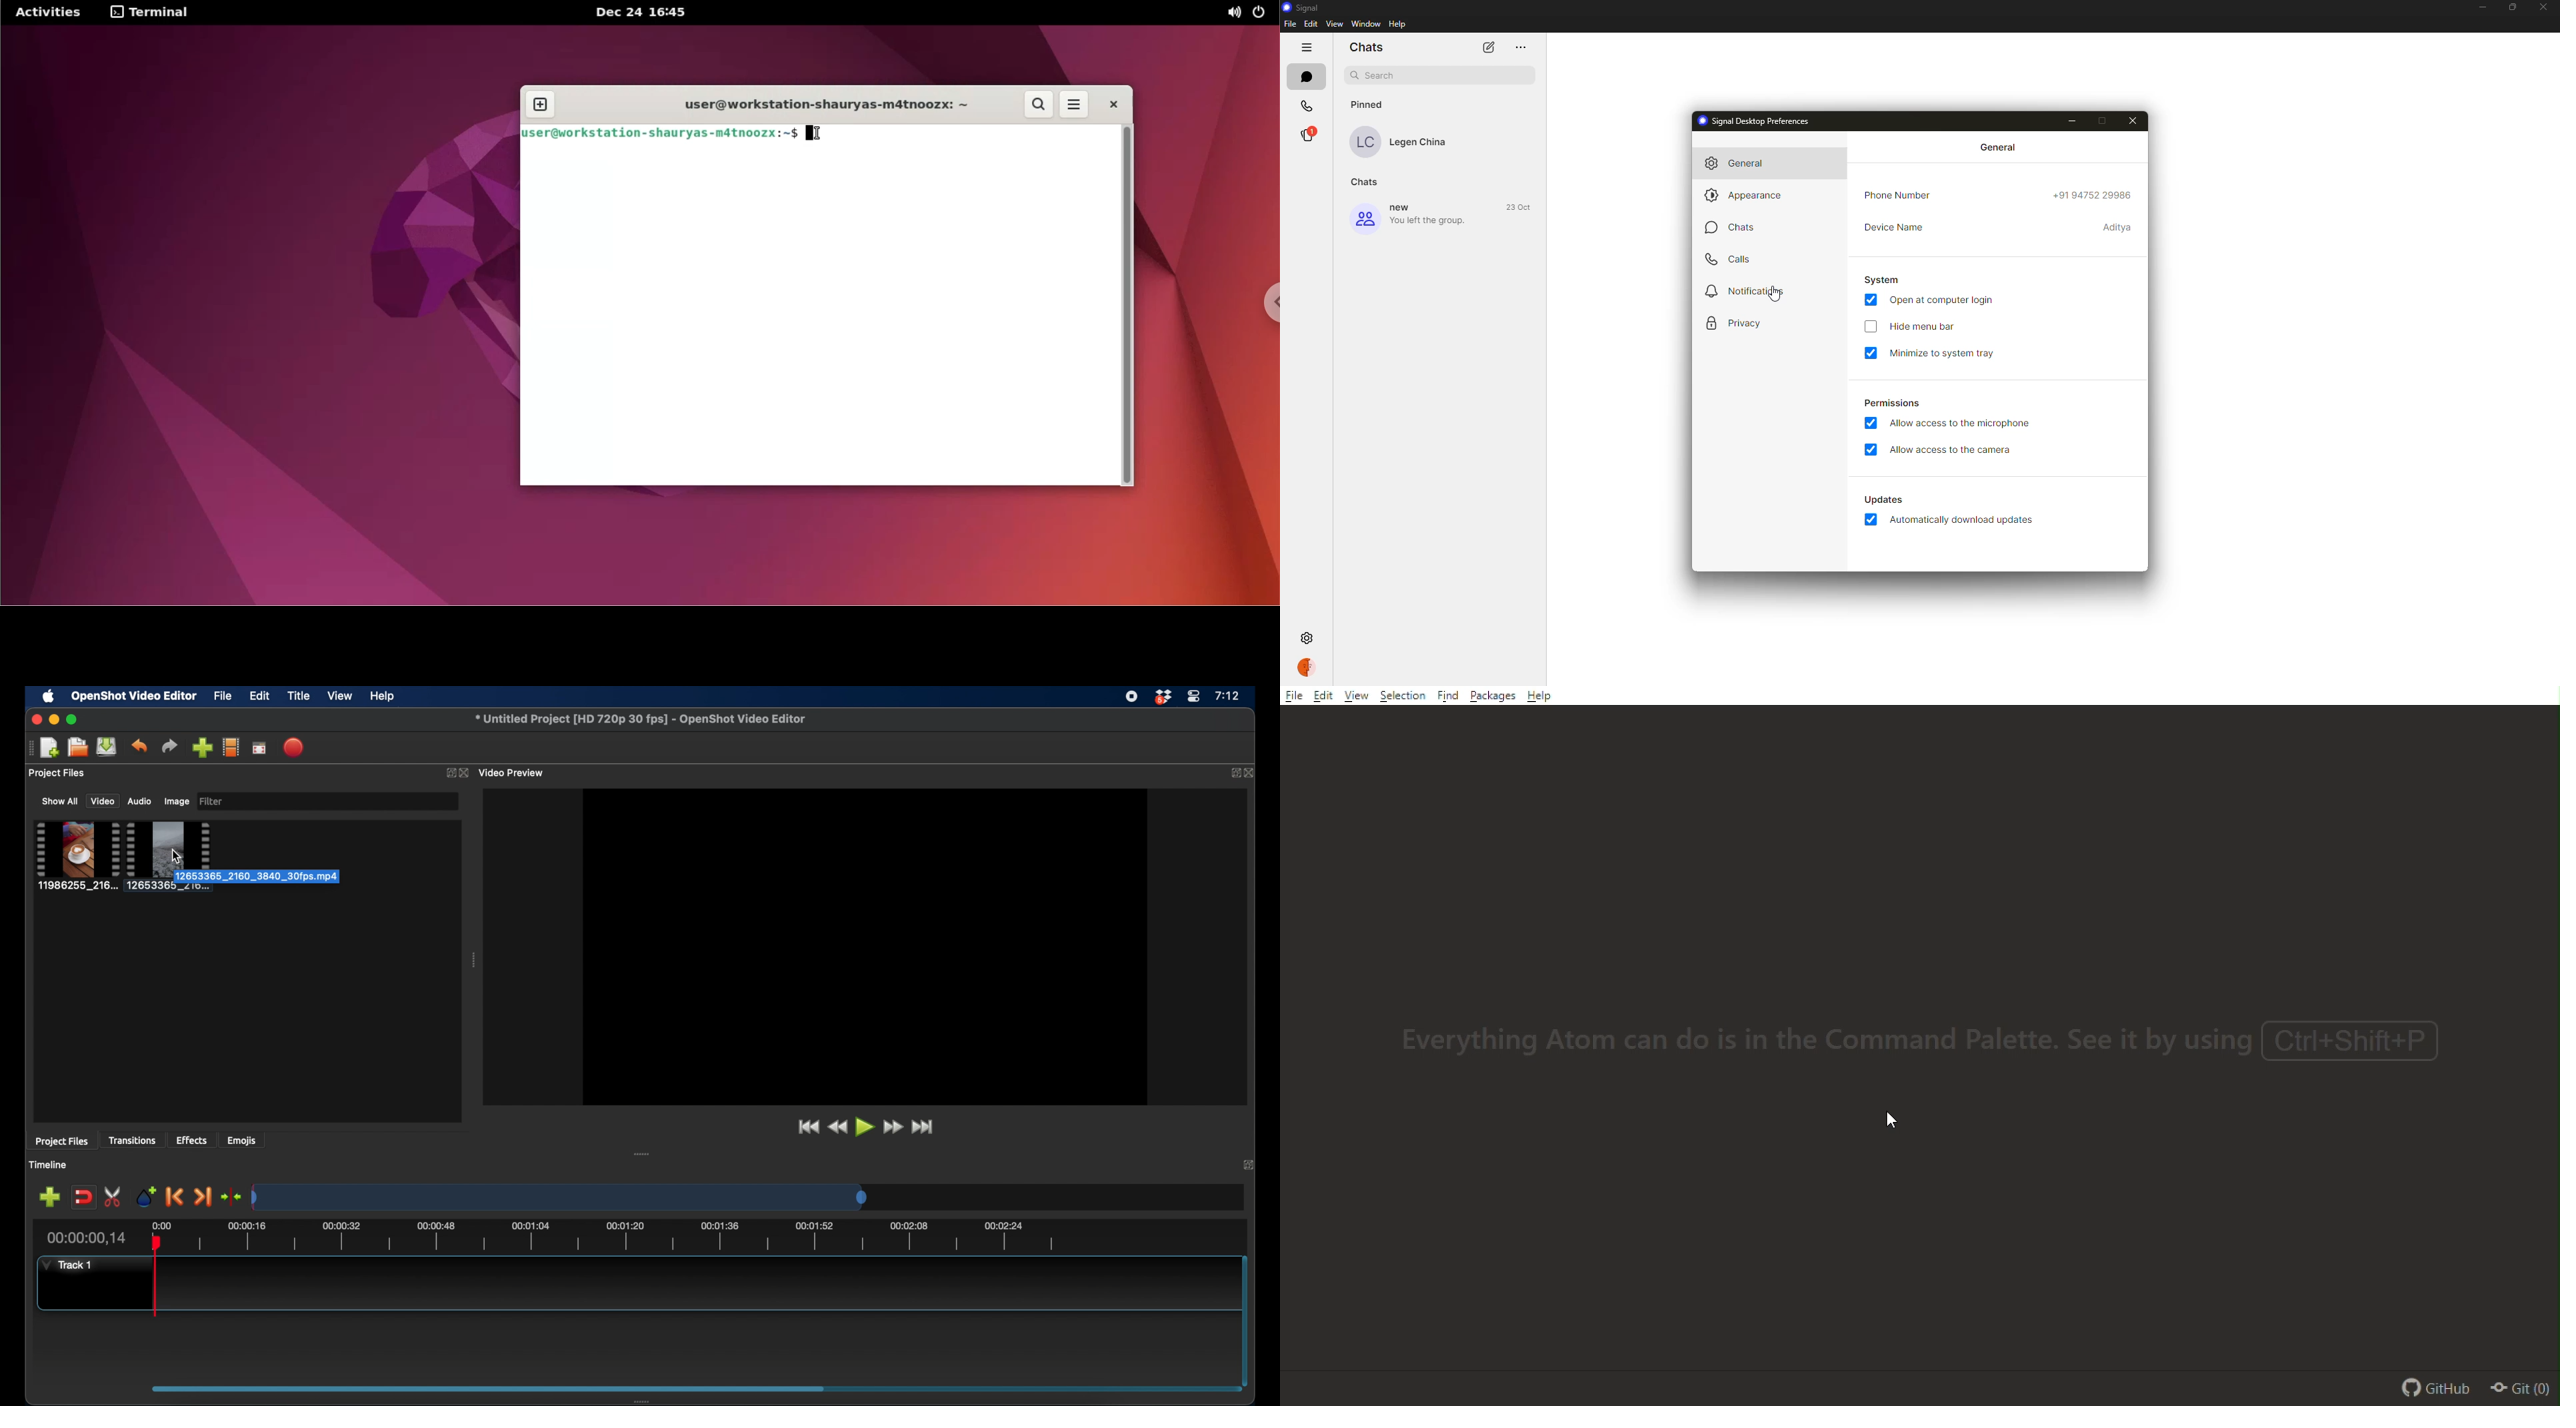 The height and width of the screenshot is (1428, 2576). What do you see at coordinates (231, 747) in the screenshot?
I see `choose profile` at bounding box center [231, 747].